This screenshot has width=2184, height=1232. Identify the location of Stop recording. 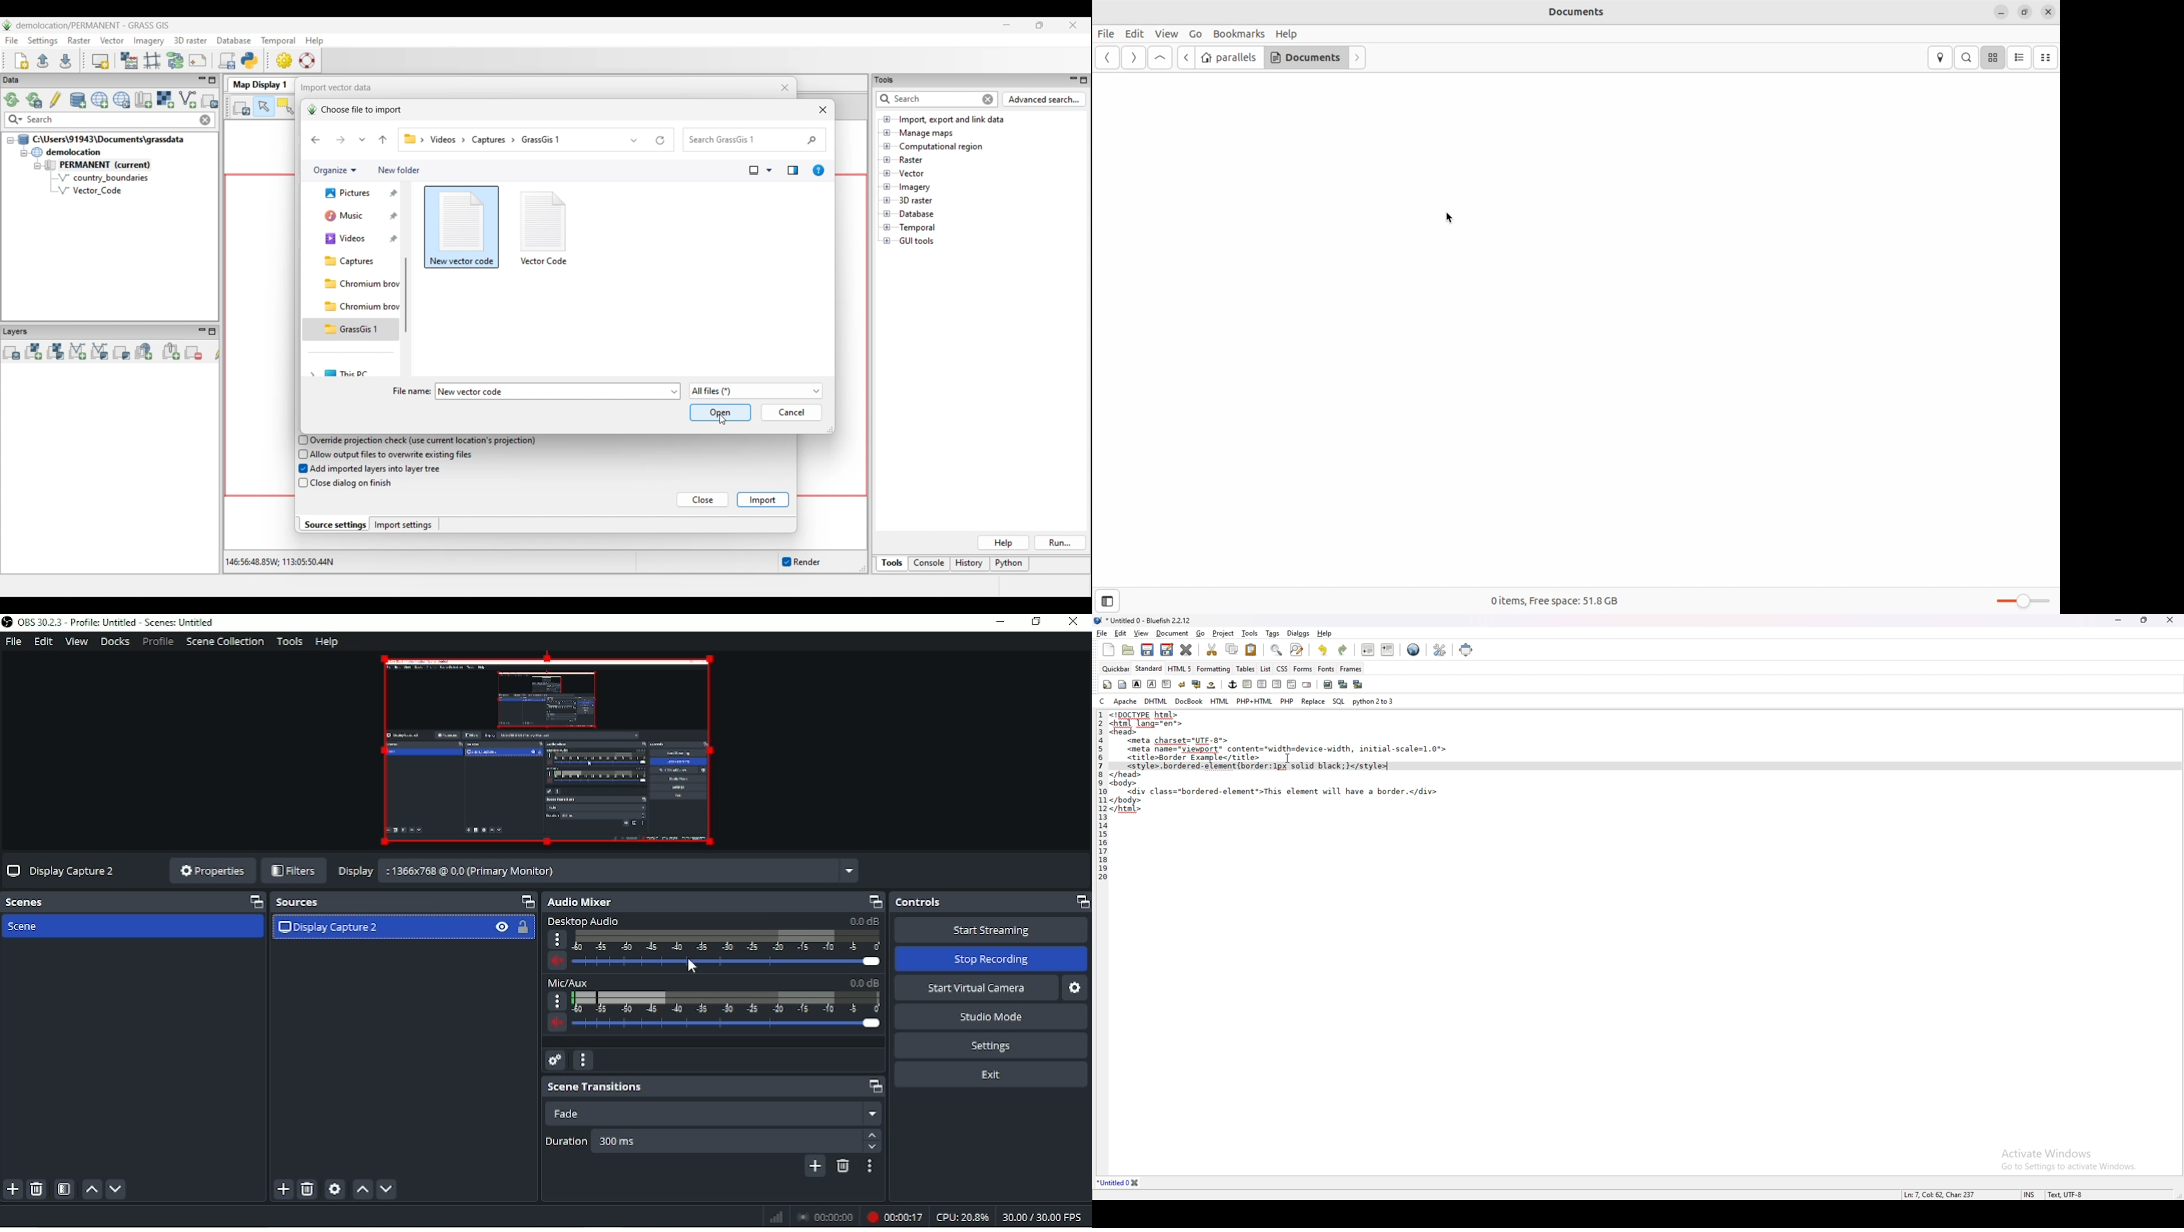
(990, 959).